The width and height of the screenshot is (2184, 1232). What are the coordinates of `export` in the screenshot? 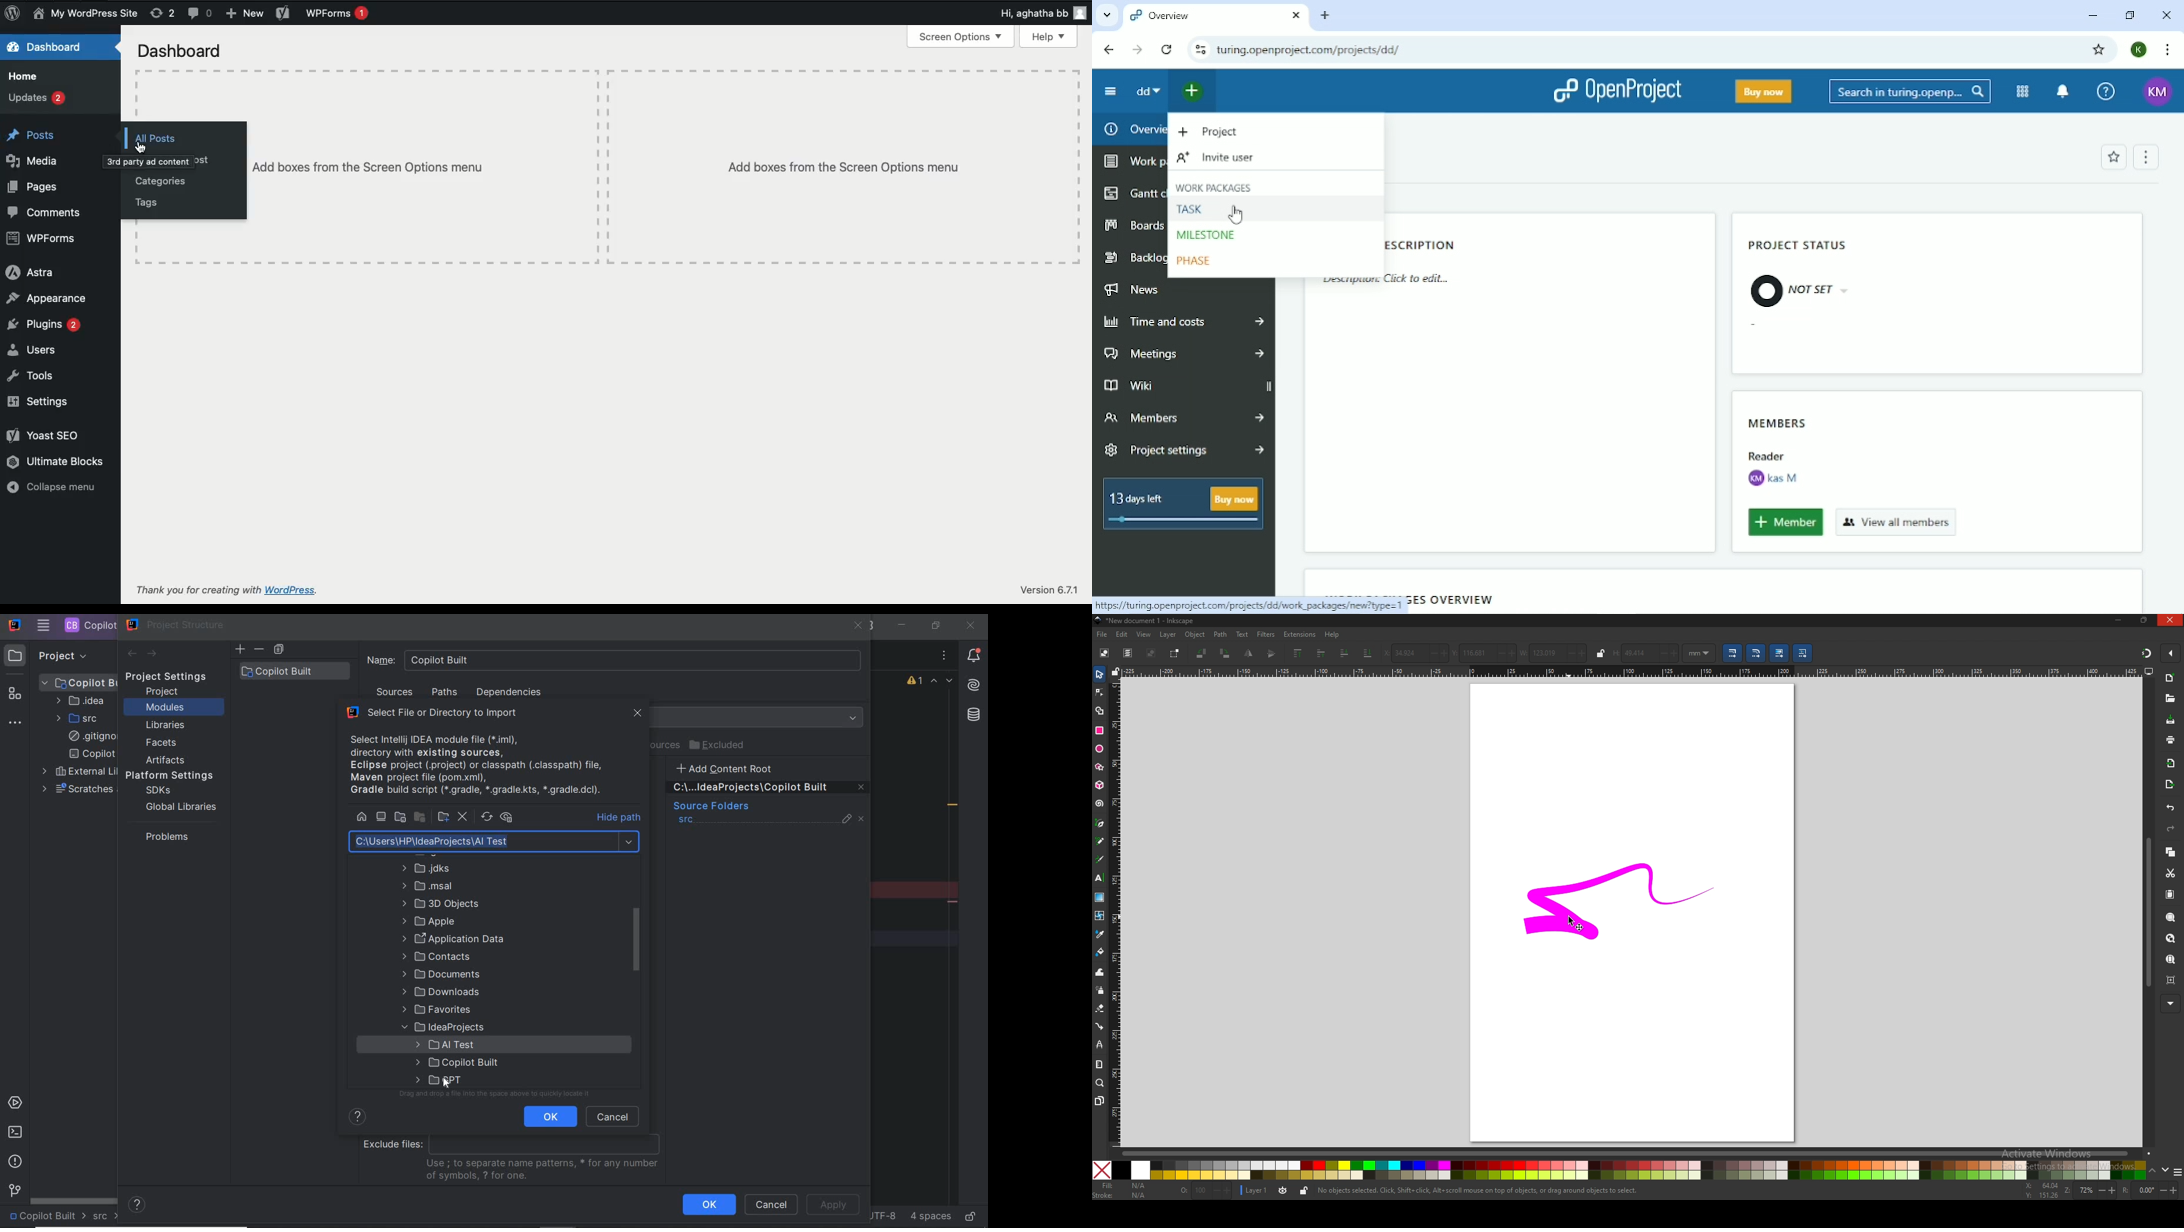 It's located at (2170, 785).